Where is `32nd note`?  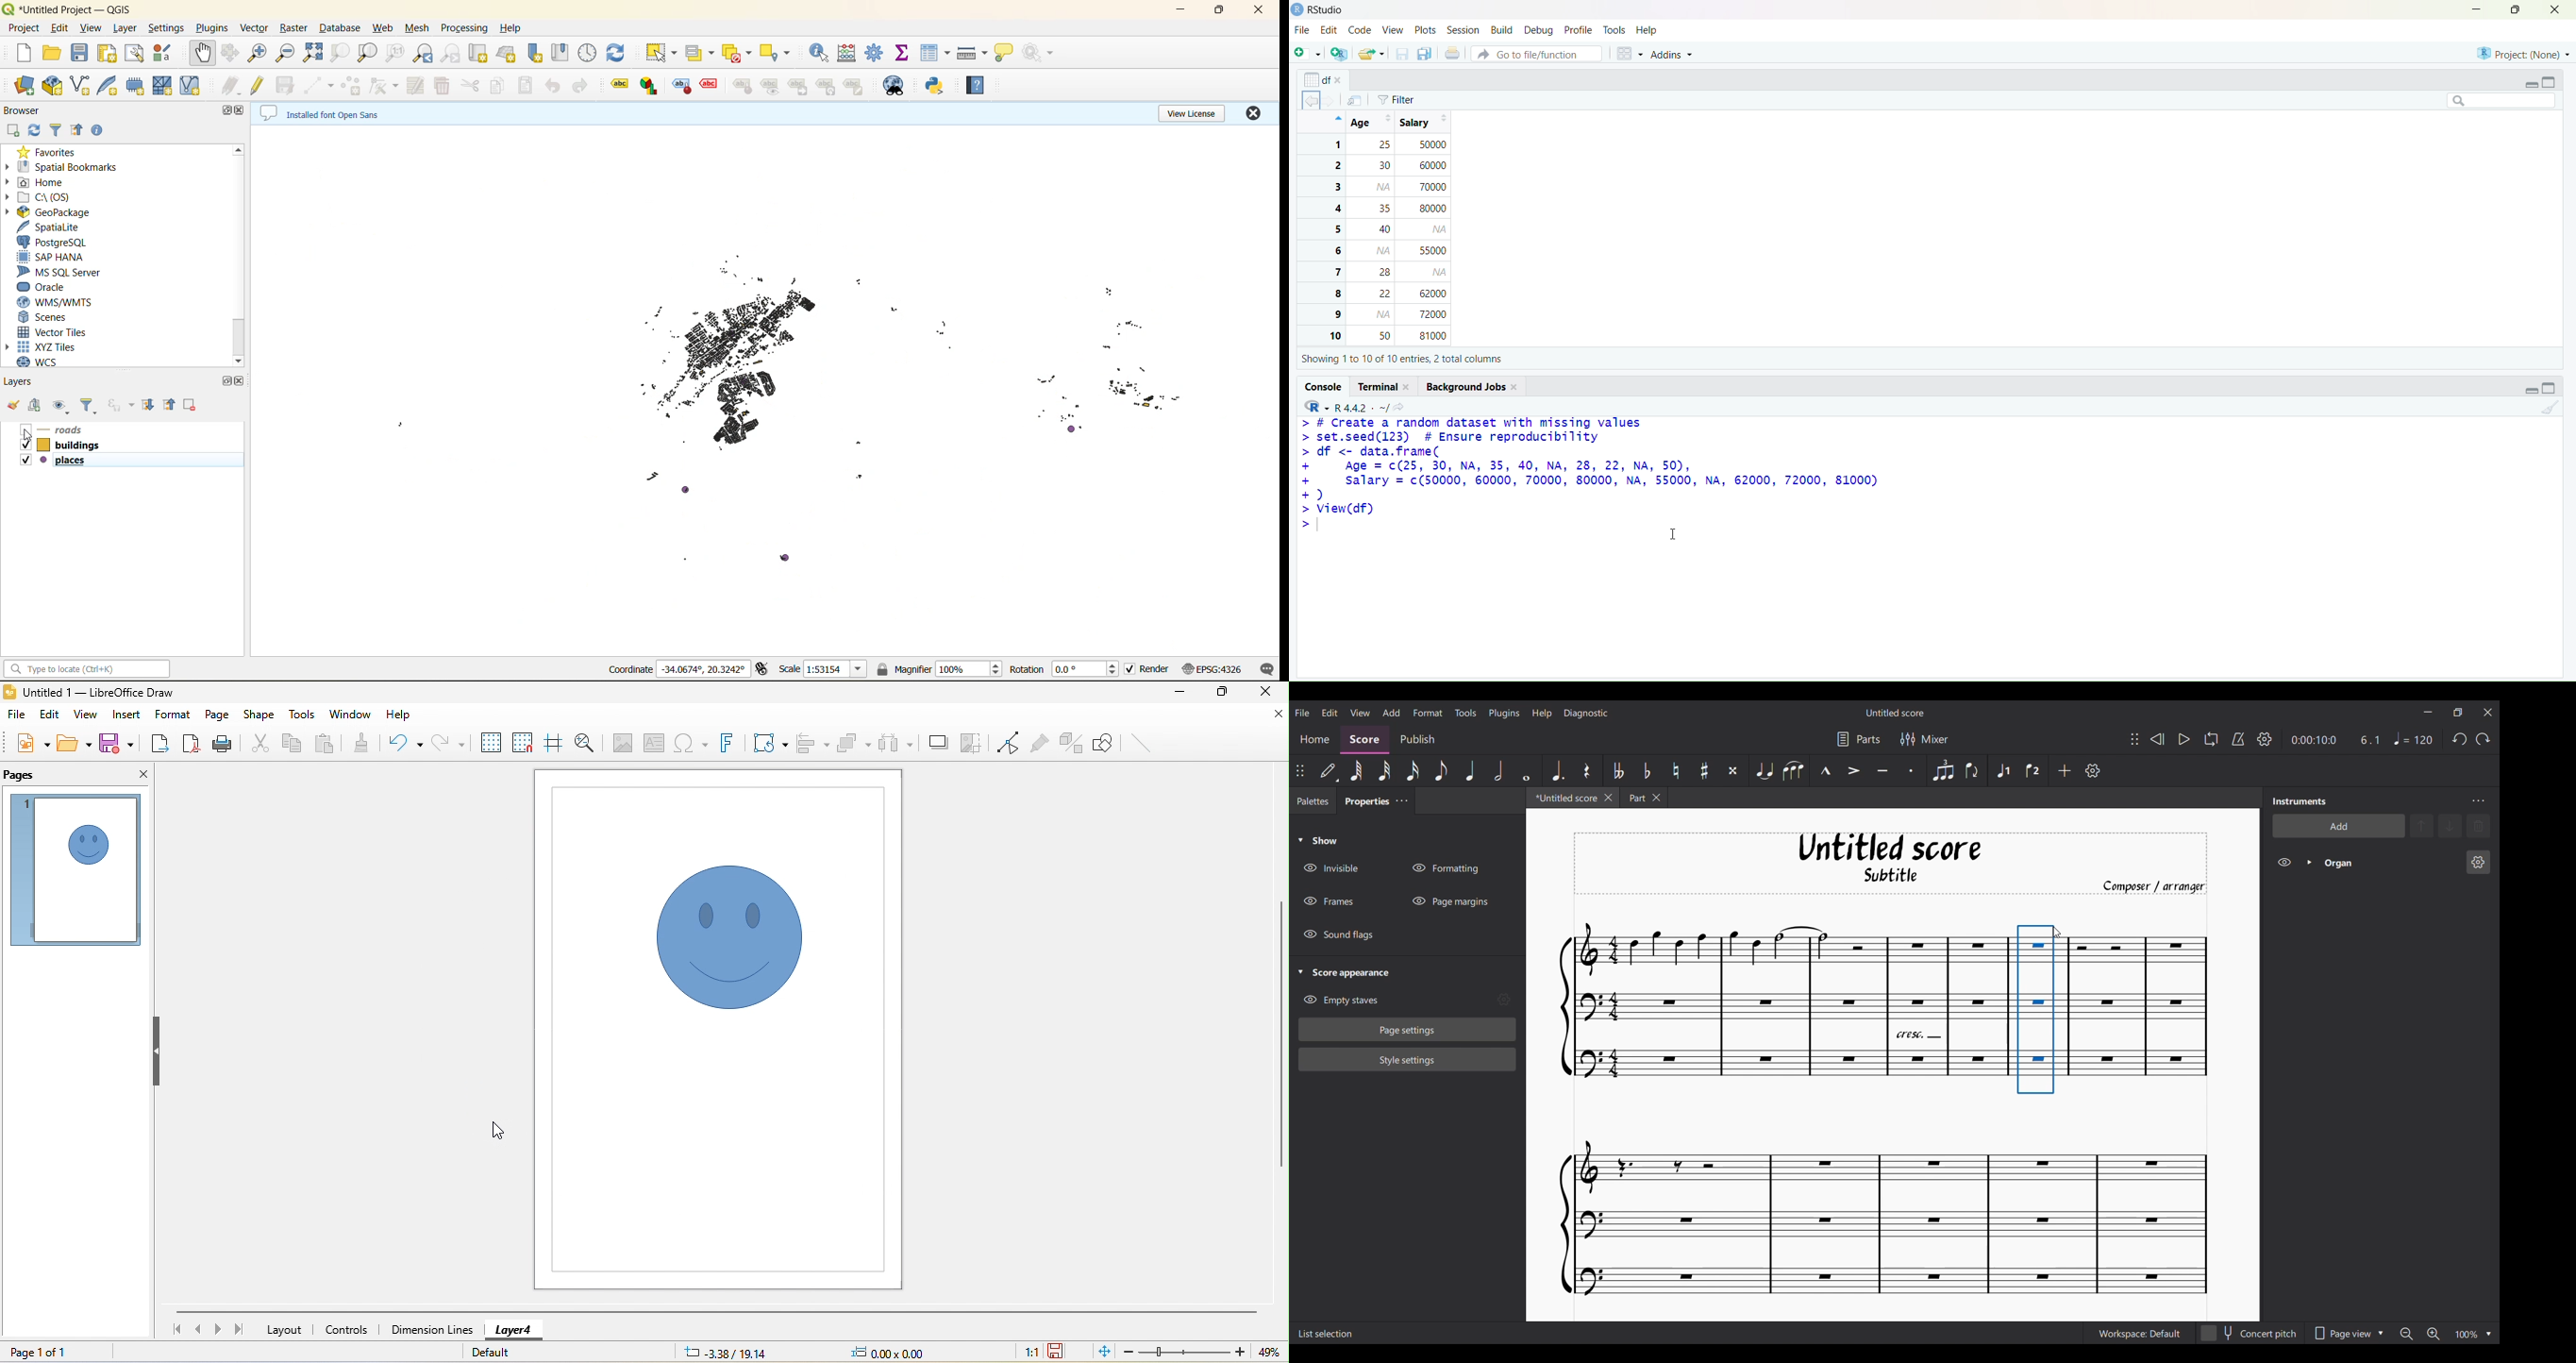 32nd note is located at coordinates (1384, 771).